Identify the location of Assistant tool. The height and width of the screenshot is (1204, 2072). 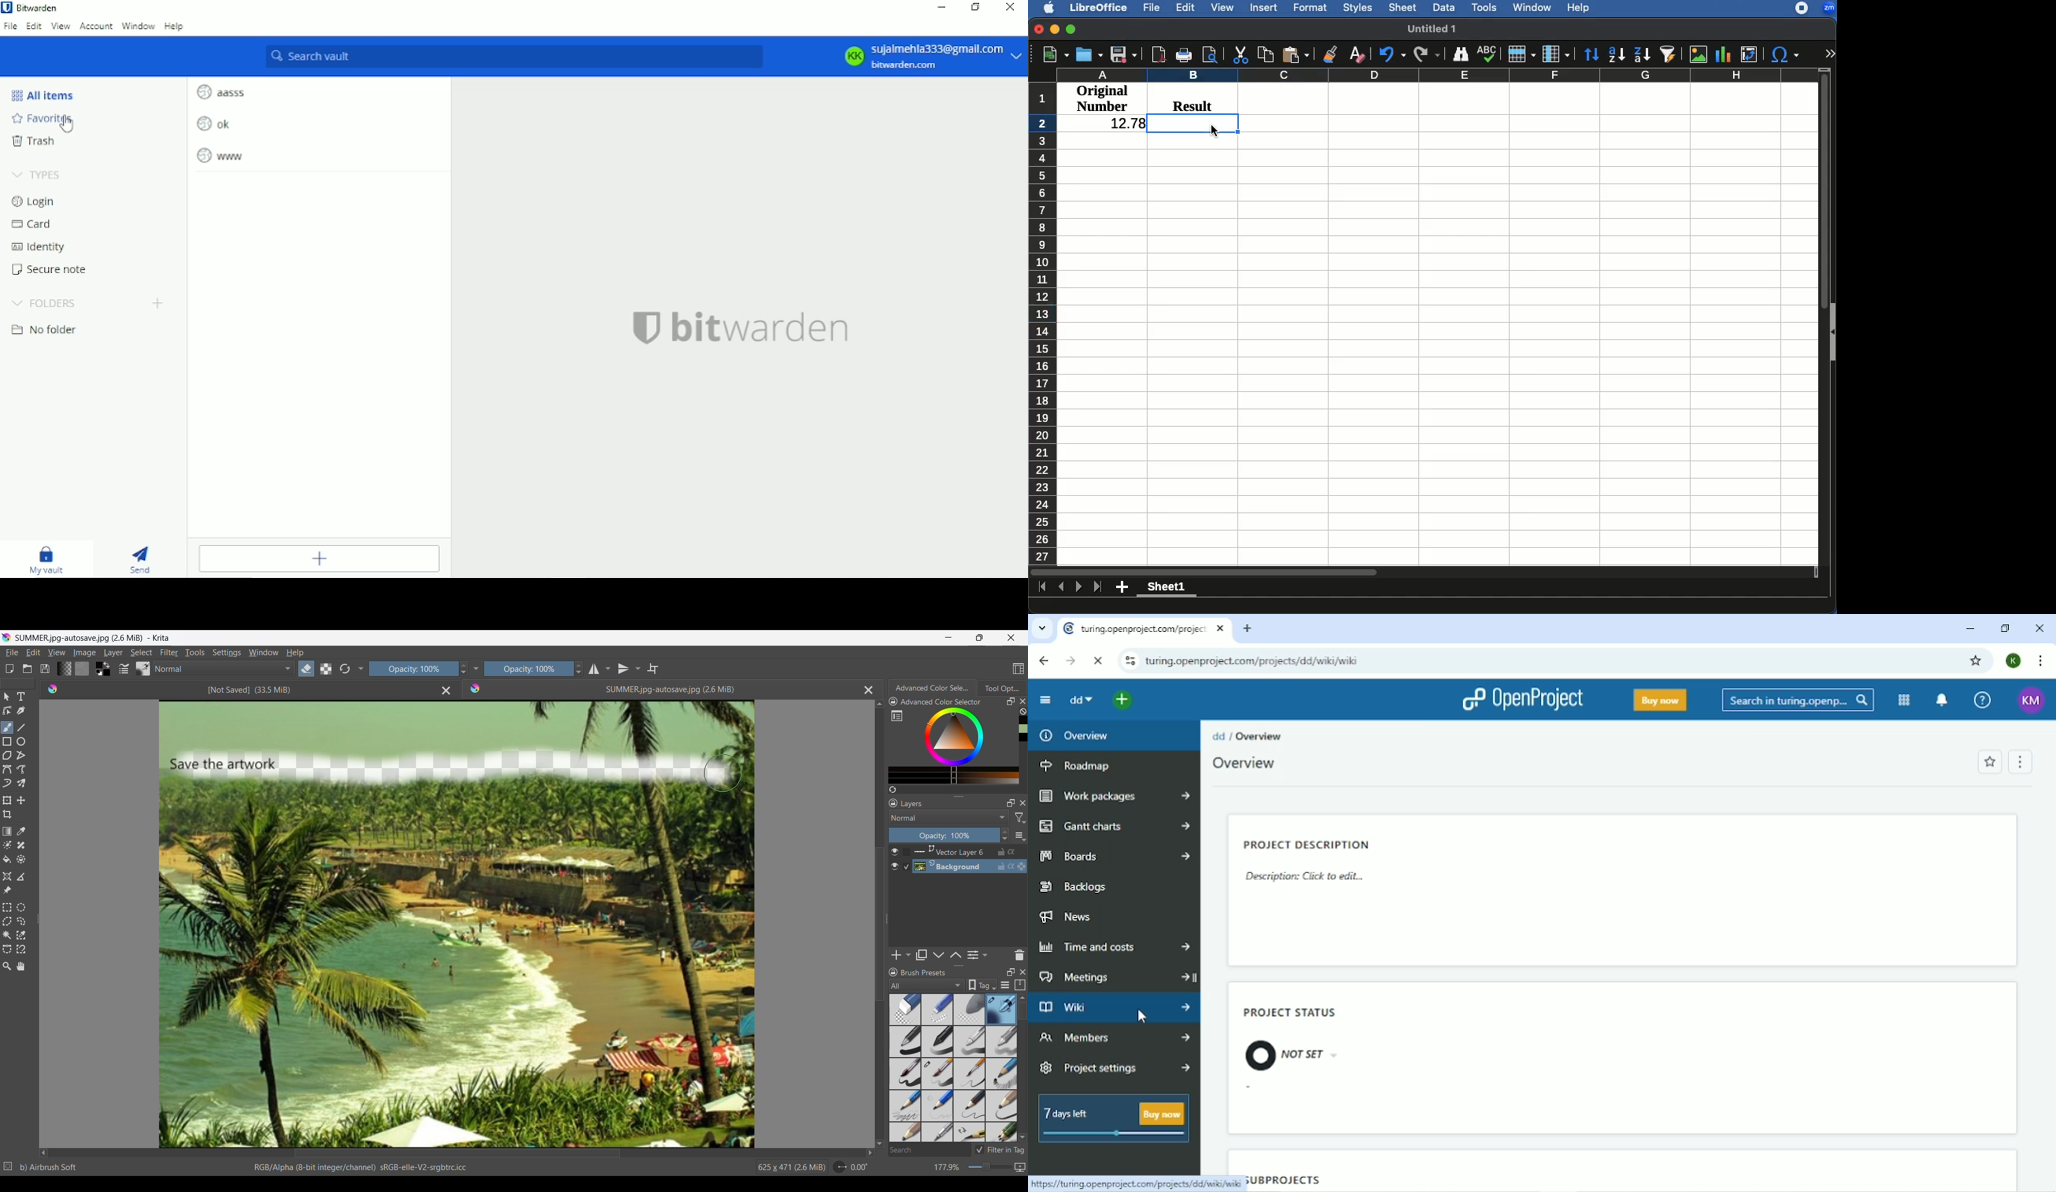
(6, 876).